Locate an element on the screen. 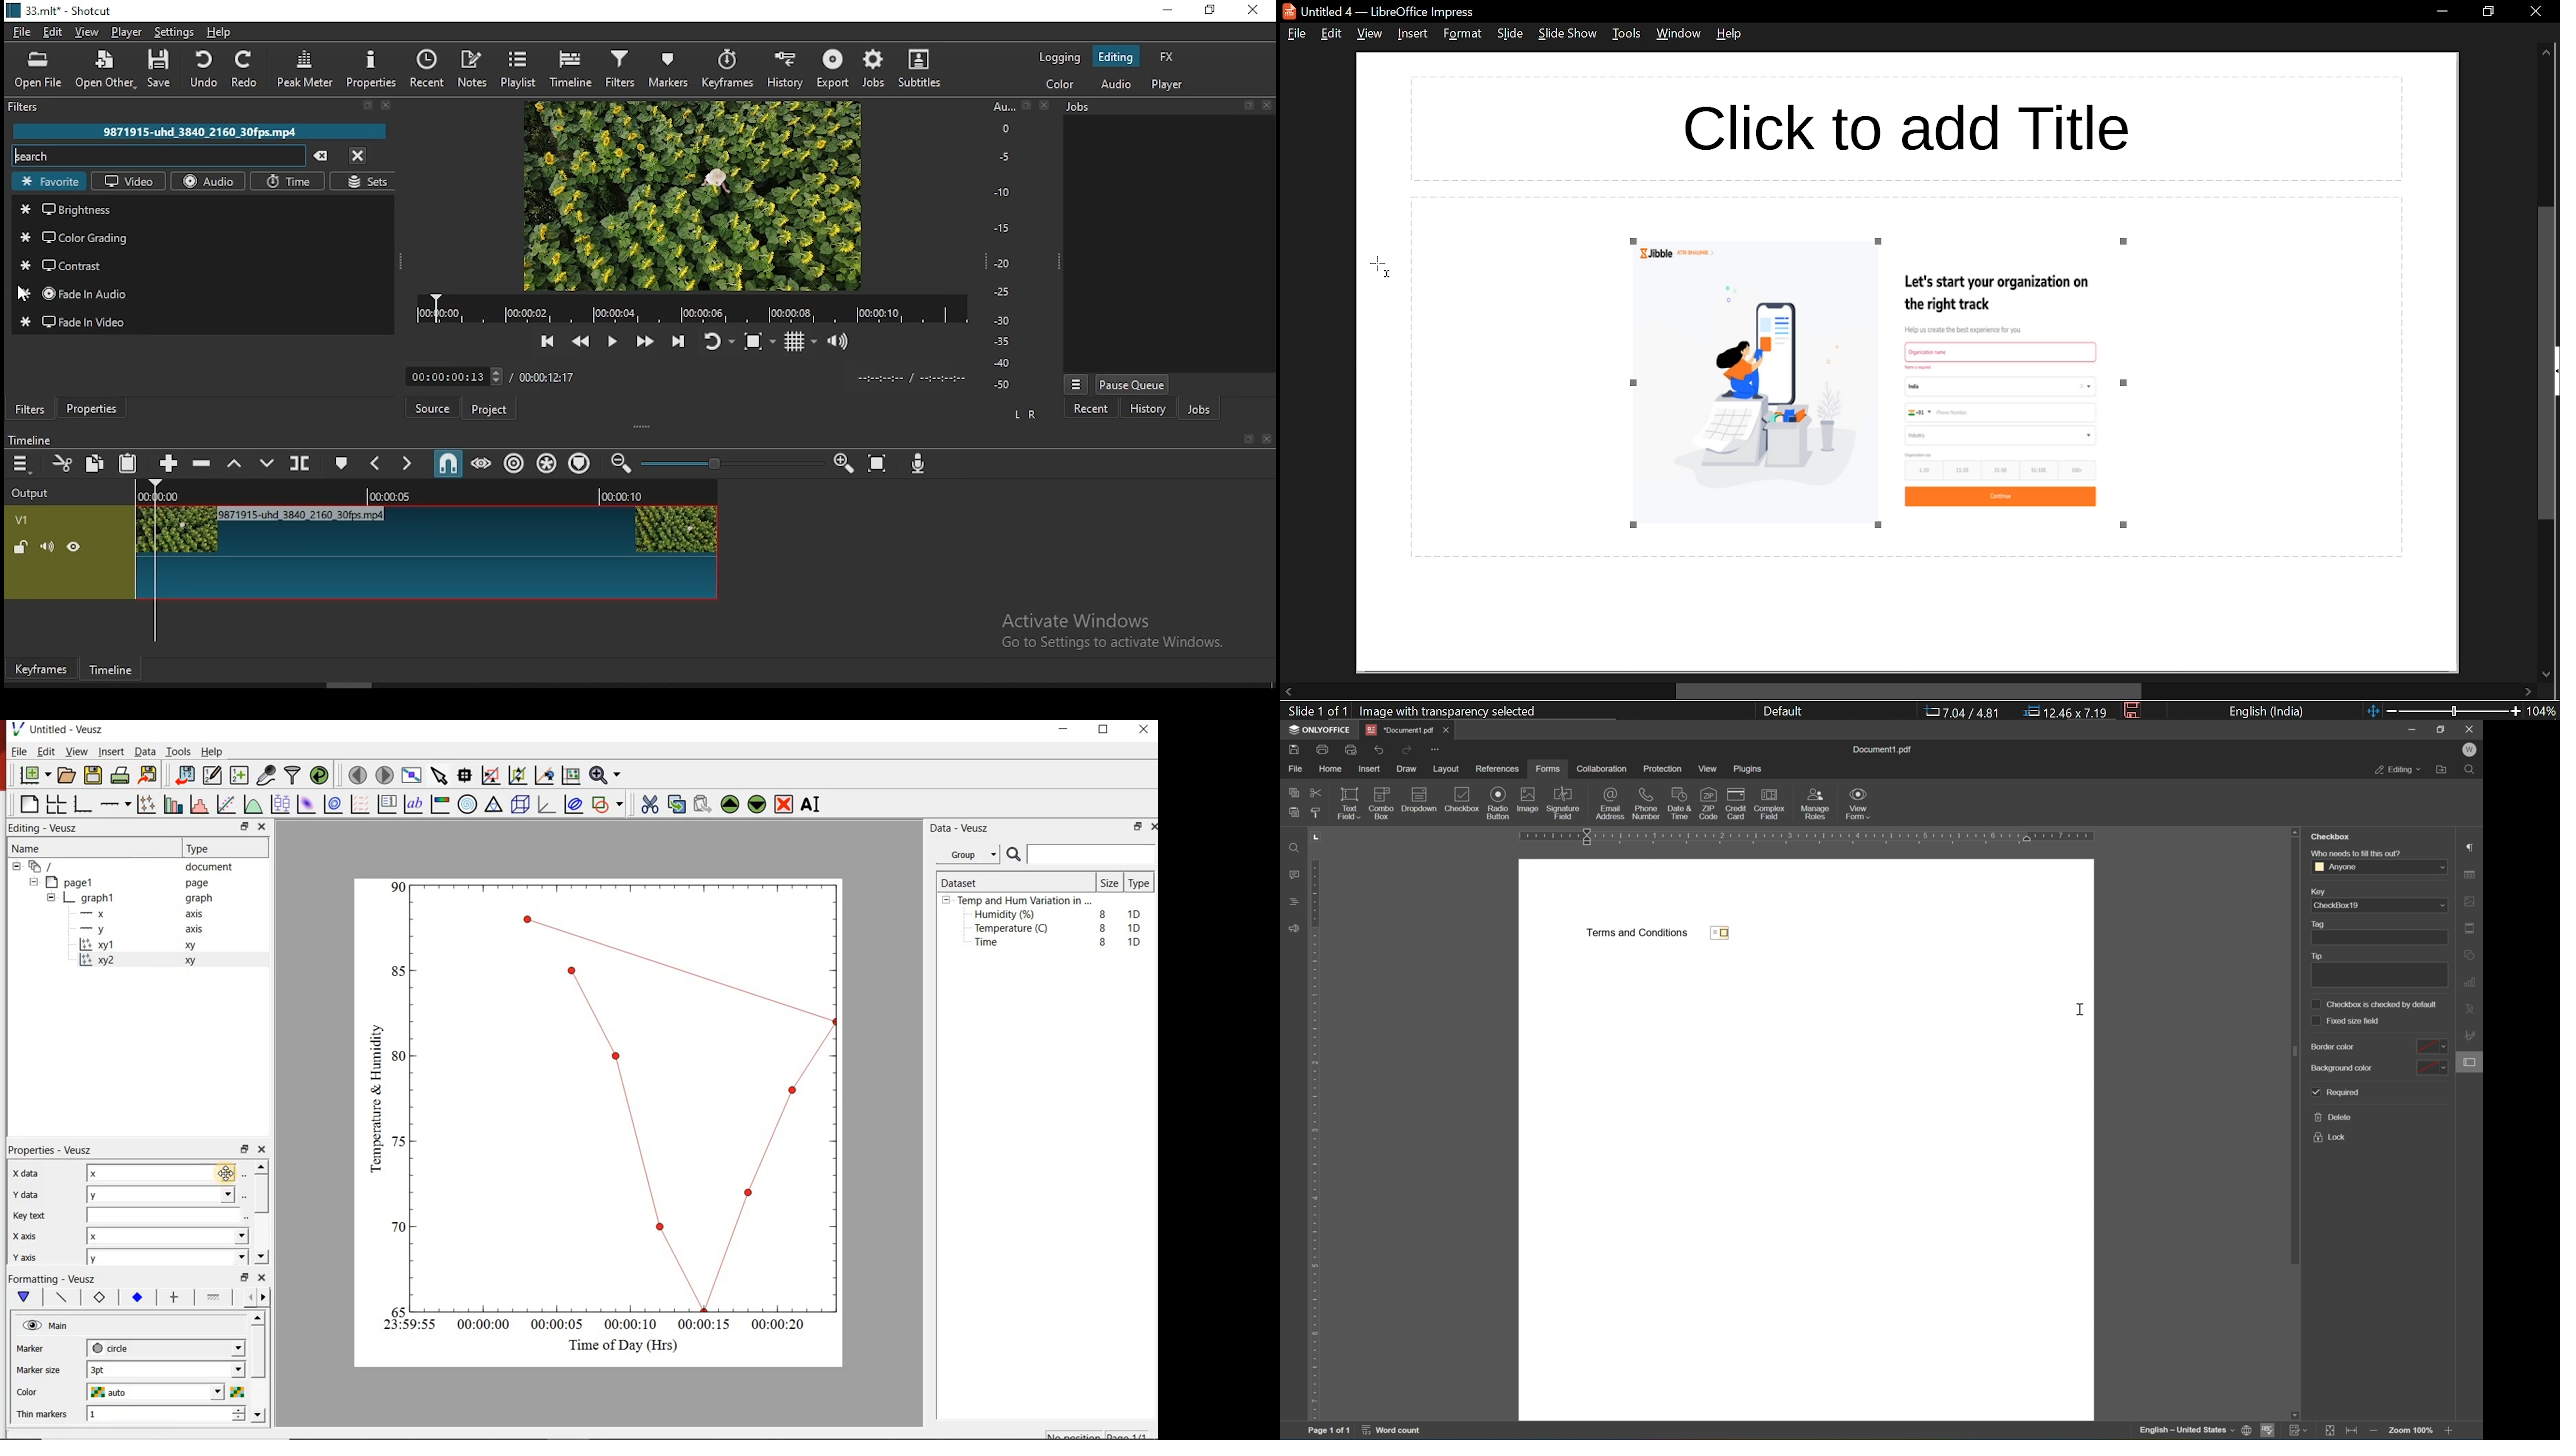 This screenshot has width=2576, height=1456. video is located at coordinates (130, 181).